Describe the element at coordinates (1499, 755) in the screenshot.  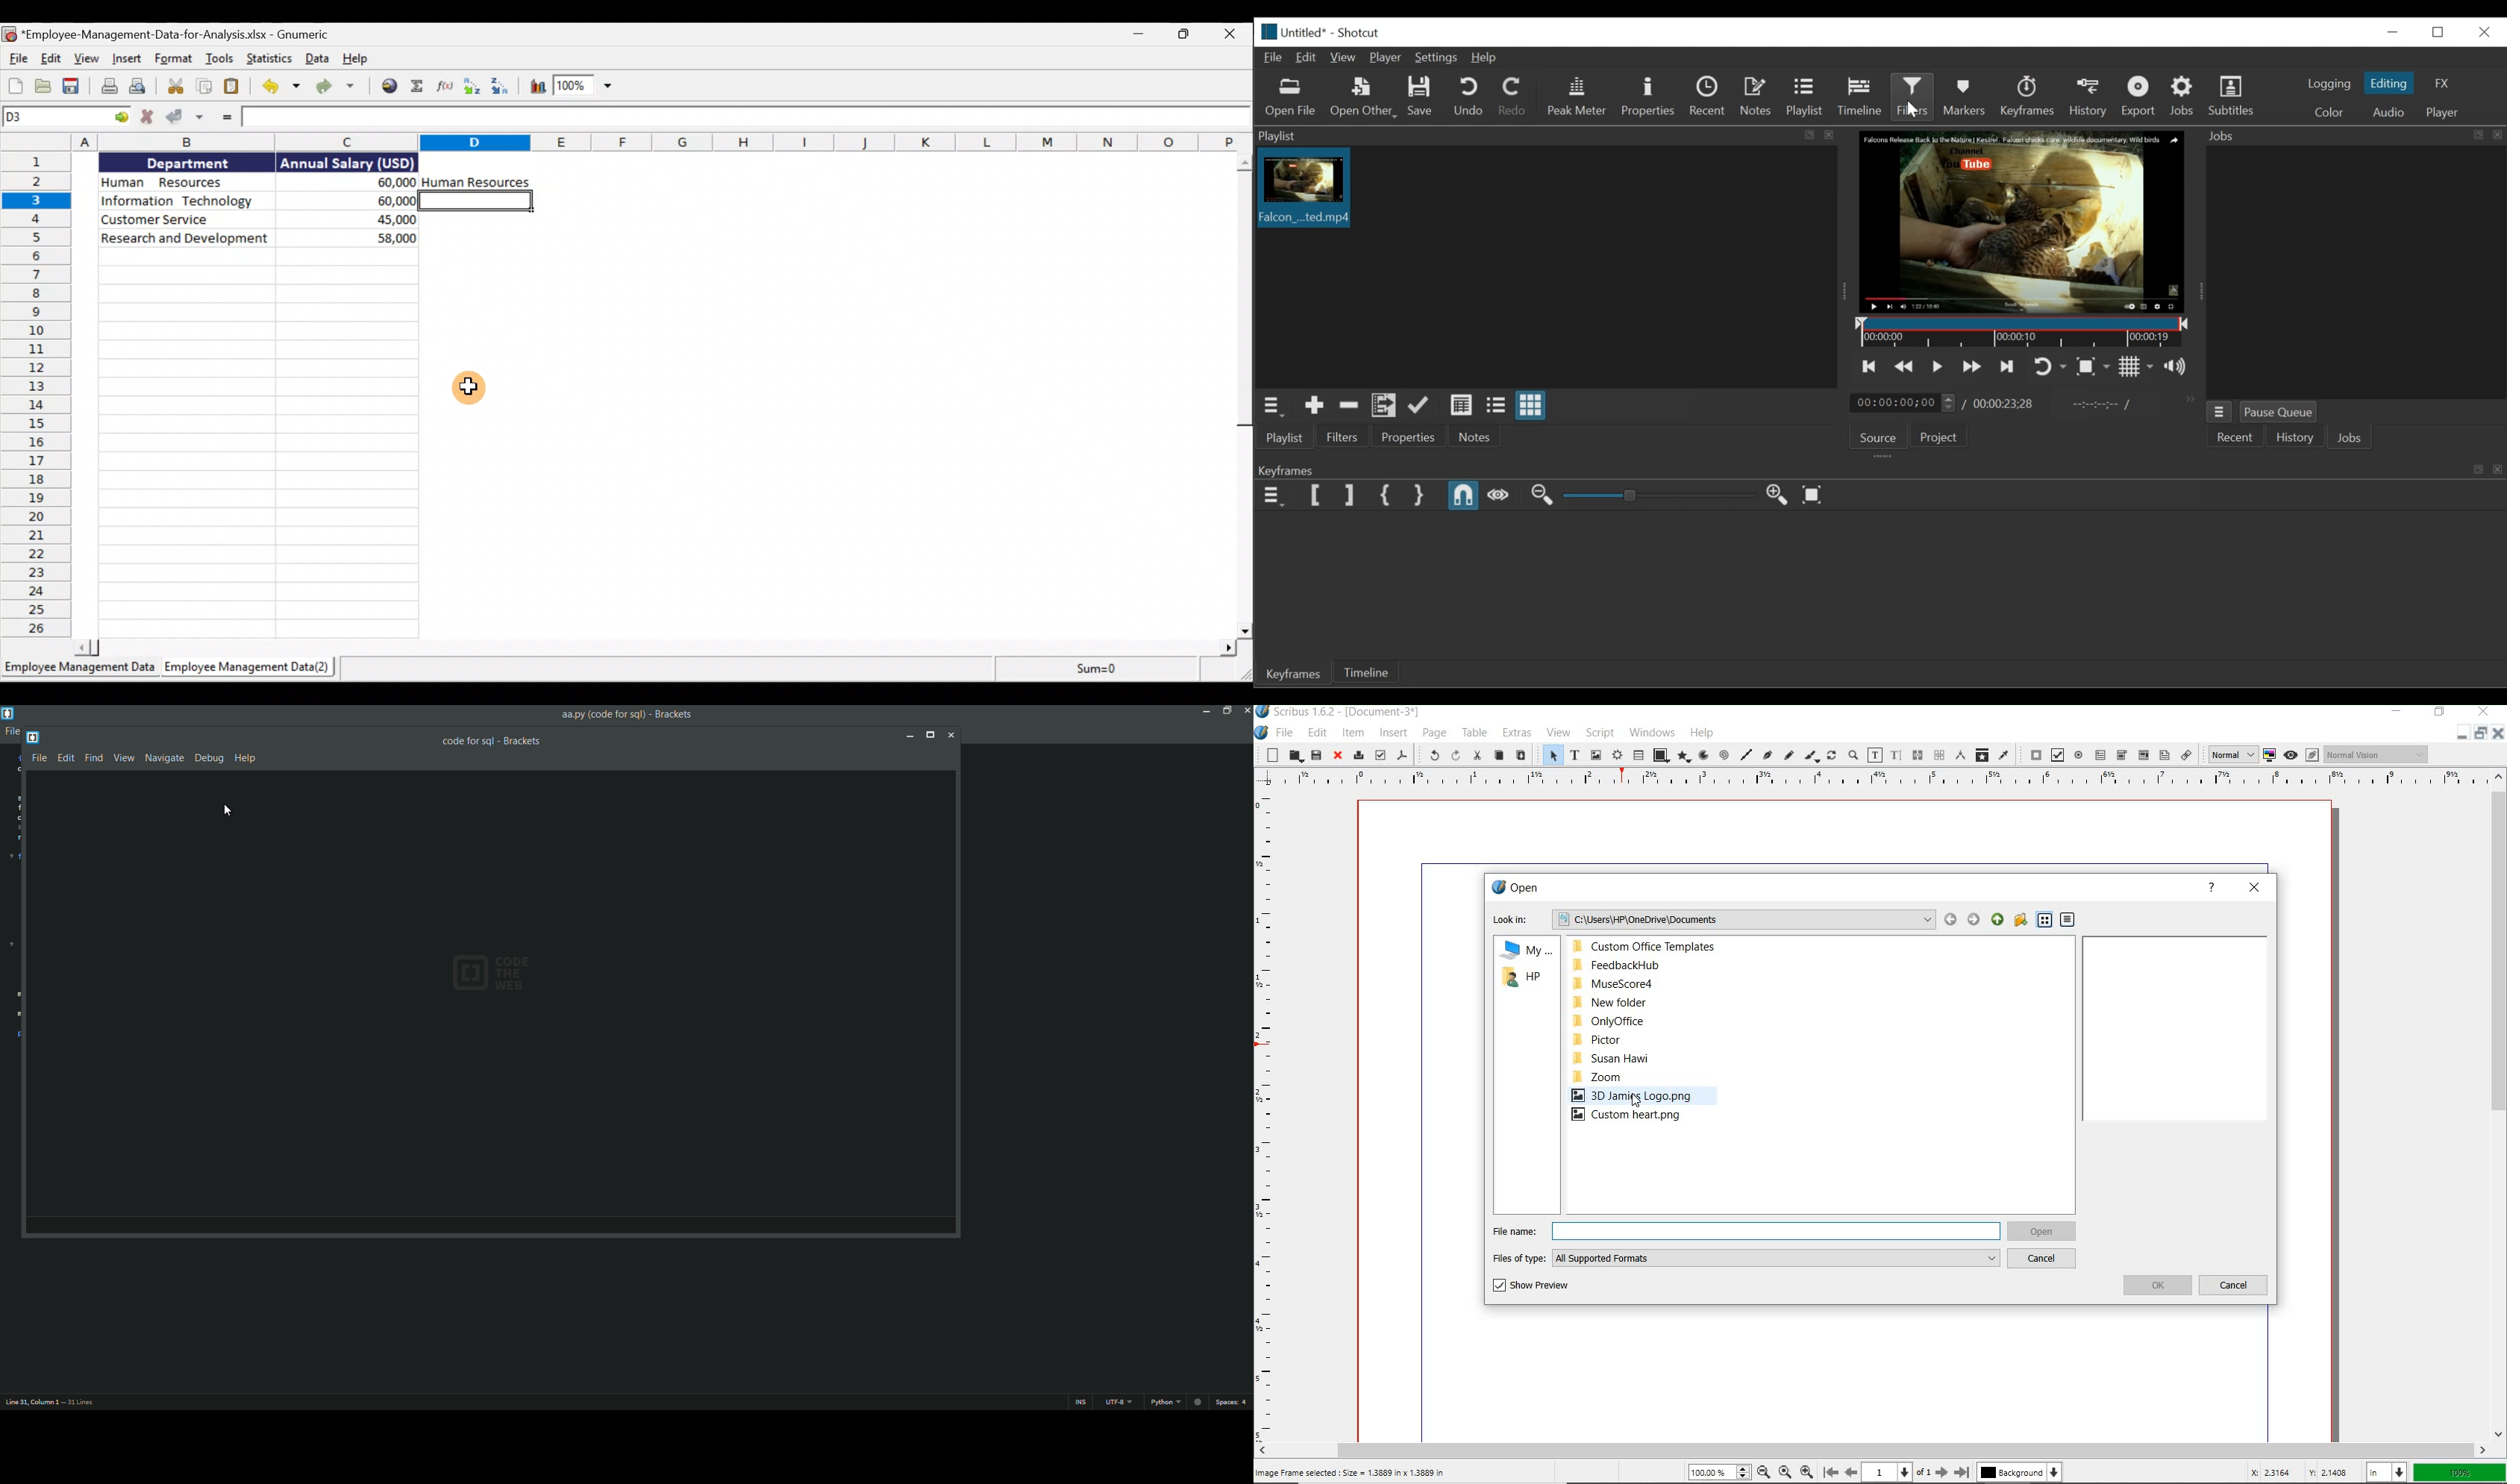
I see `copy` at that location.